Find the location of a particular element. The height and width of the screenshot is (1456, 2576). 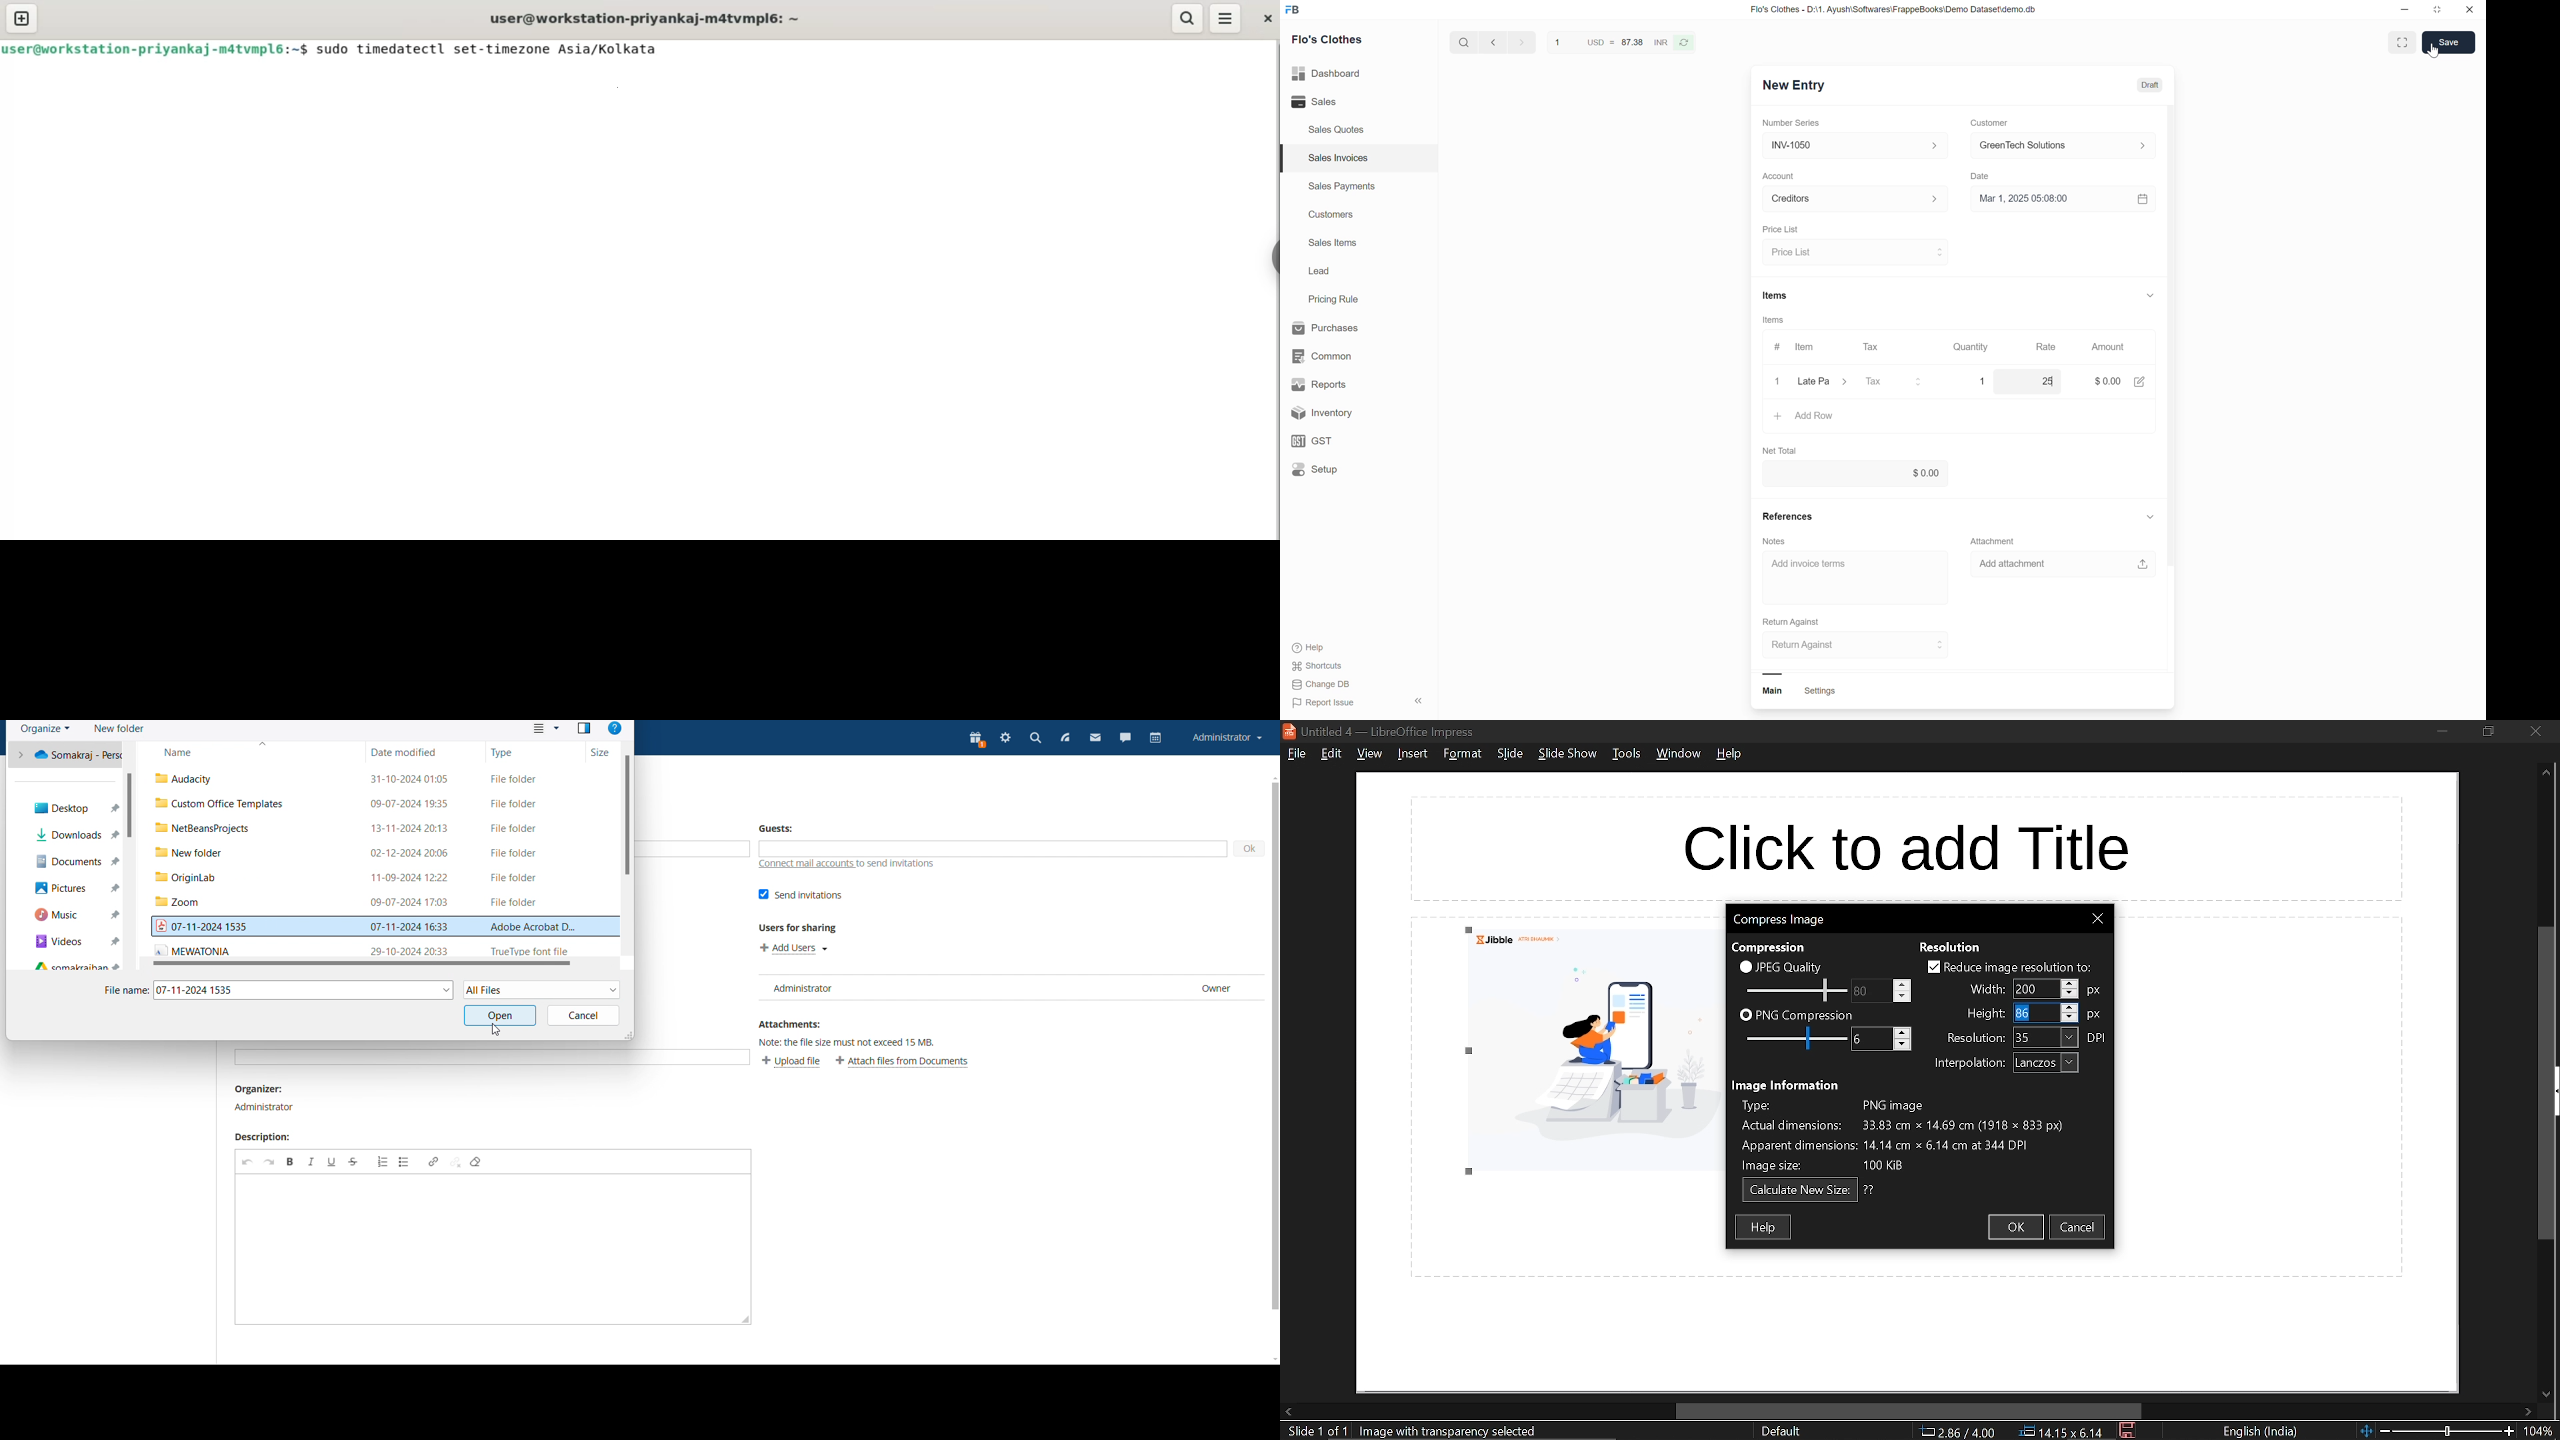

Move up is located at coordinates (2546, 773).